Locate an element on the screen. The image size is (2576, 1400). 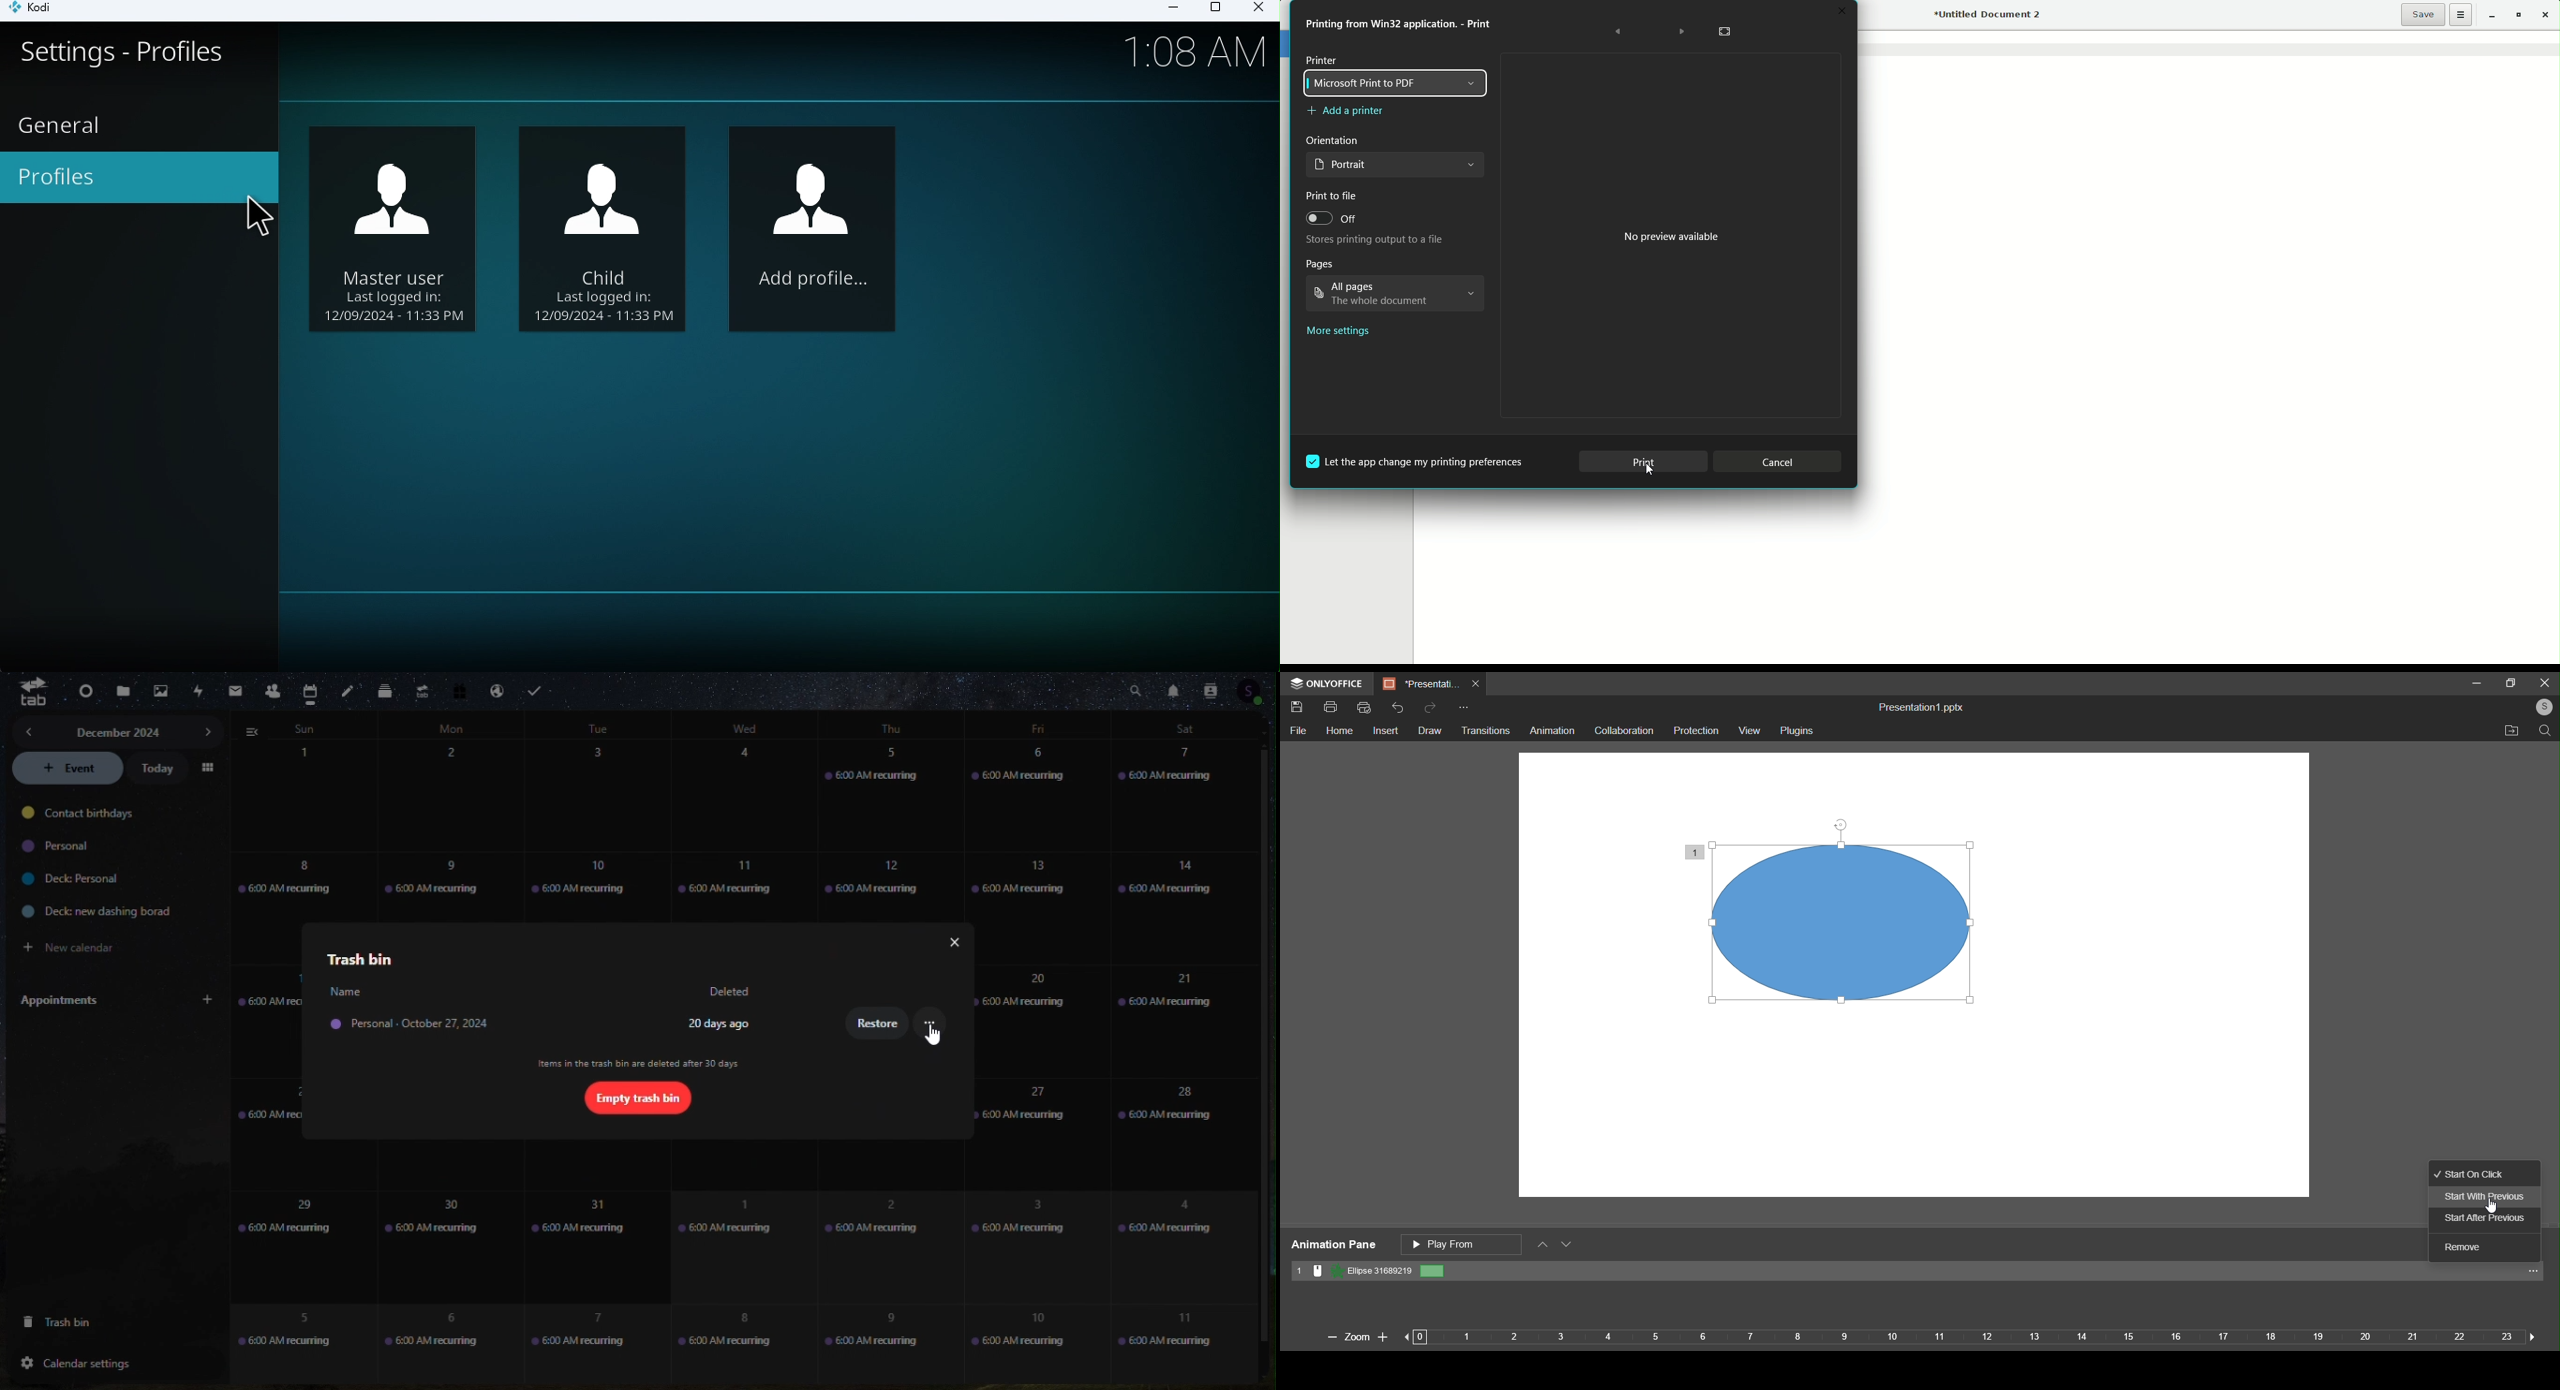
4 is located at coordinates (1175, 1235).